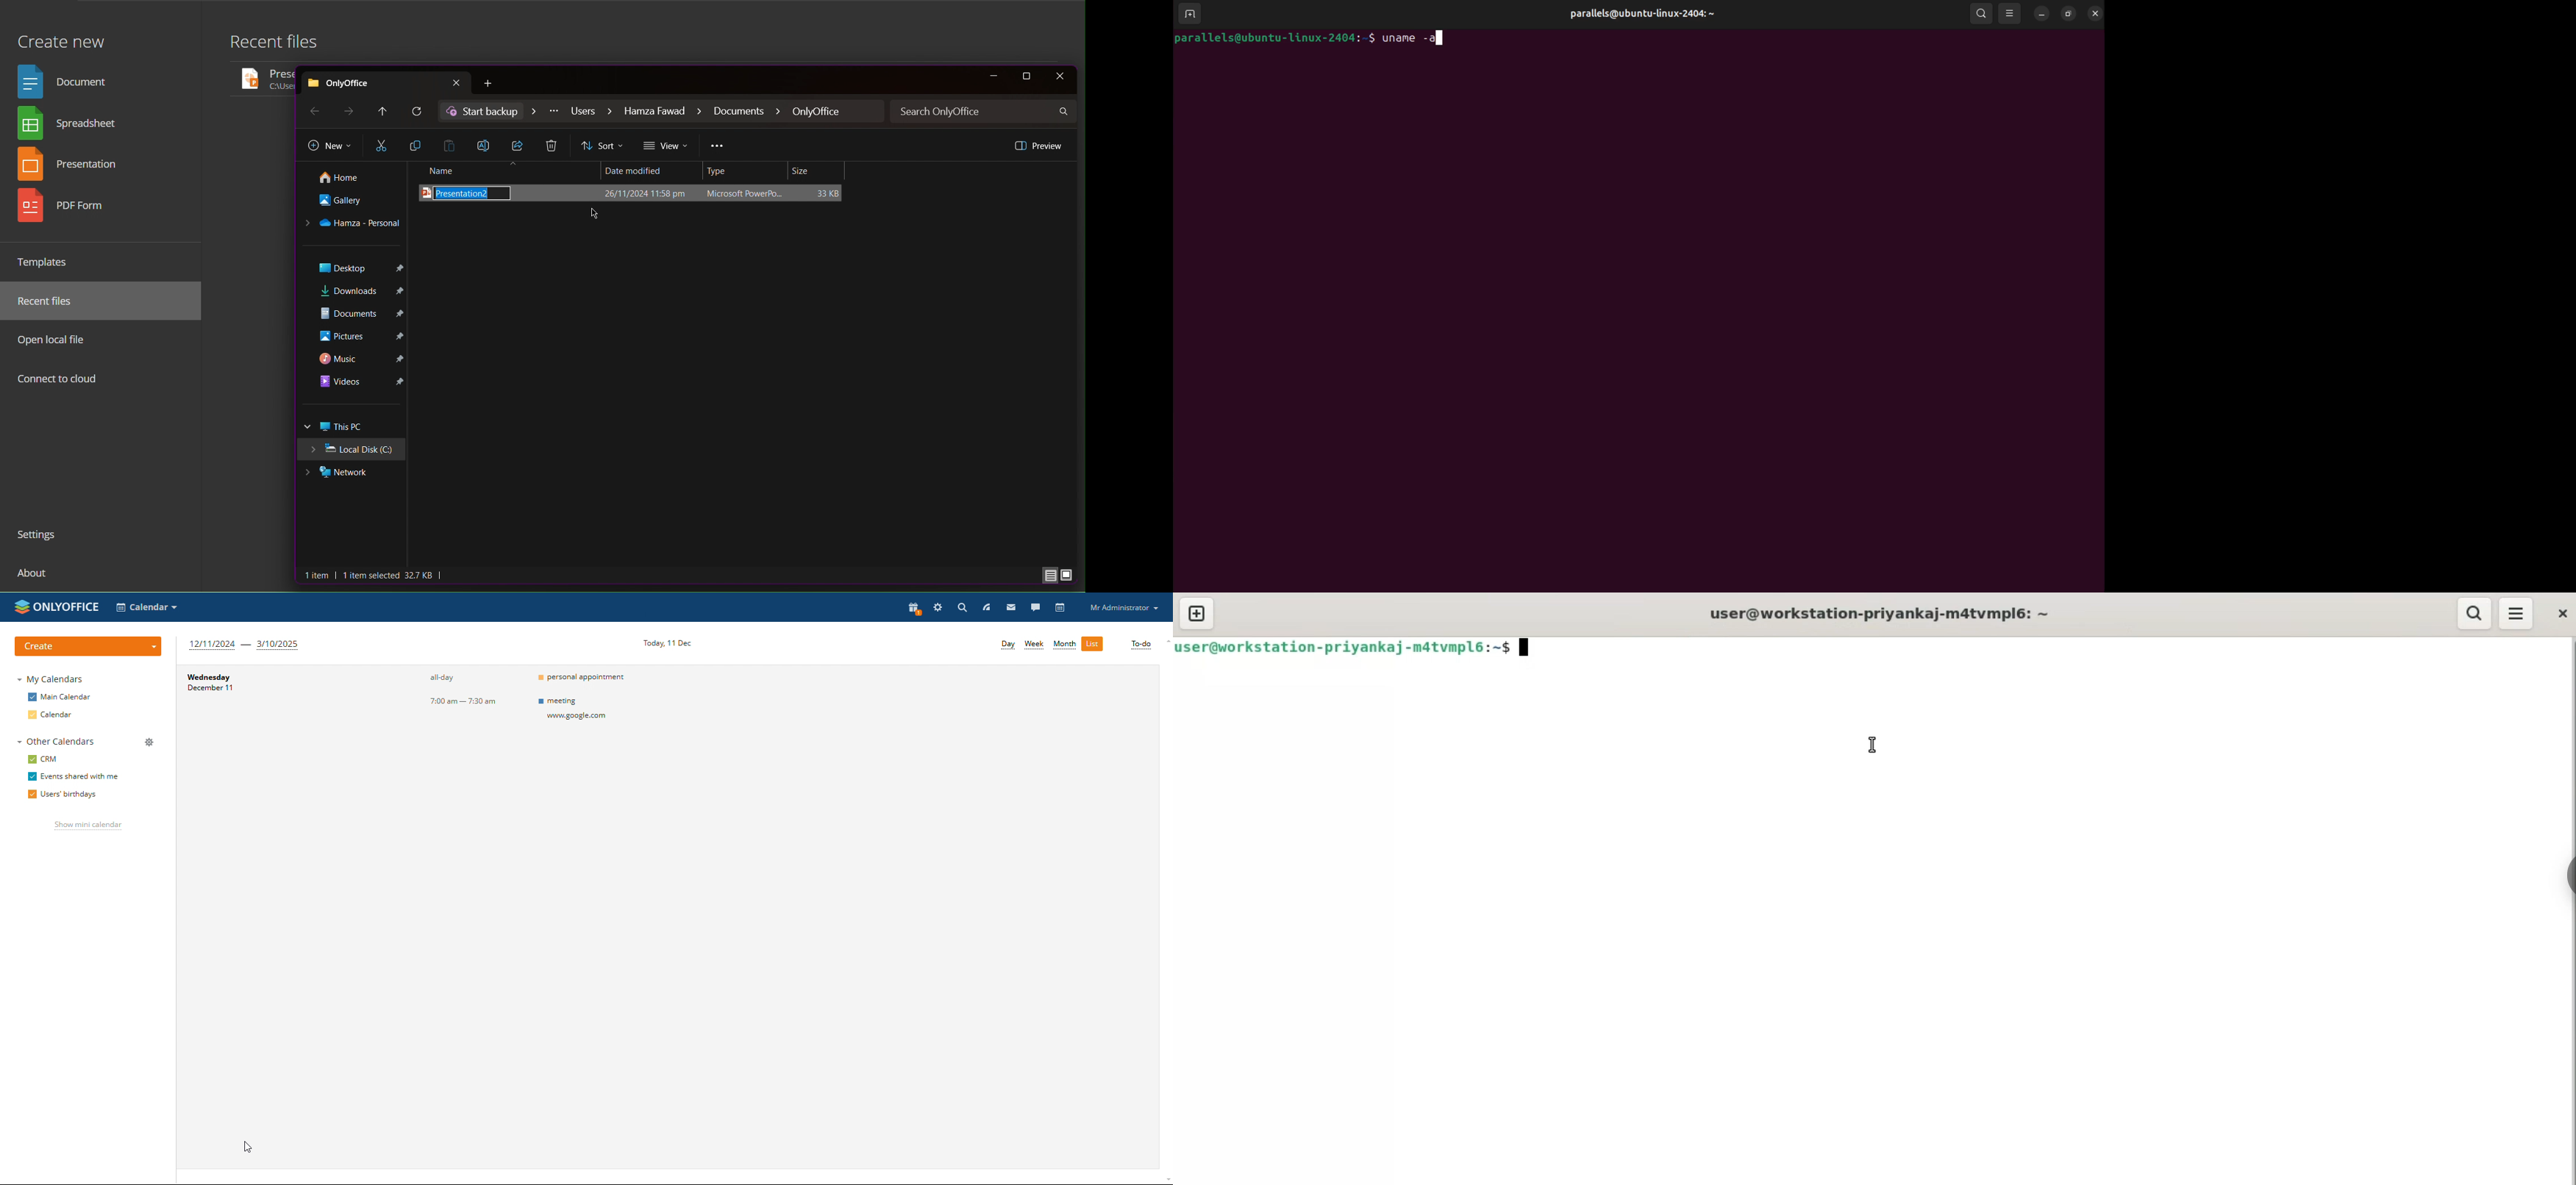 This screenshot has height=1204, width=2576. I want to click on This PC, so click(354, 427).